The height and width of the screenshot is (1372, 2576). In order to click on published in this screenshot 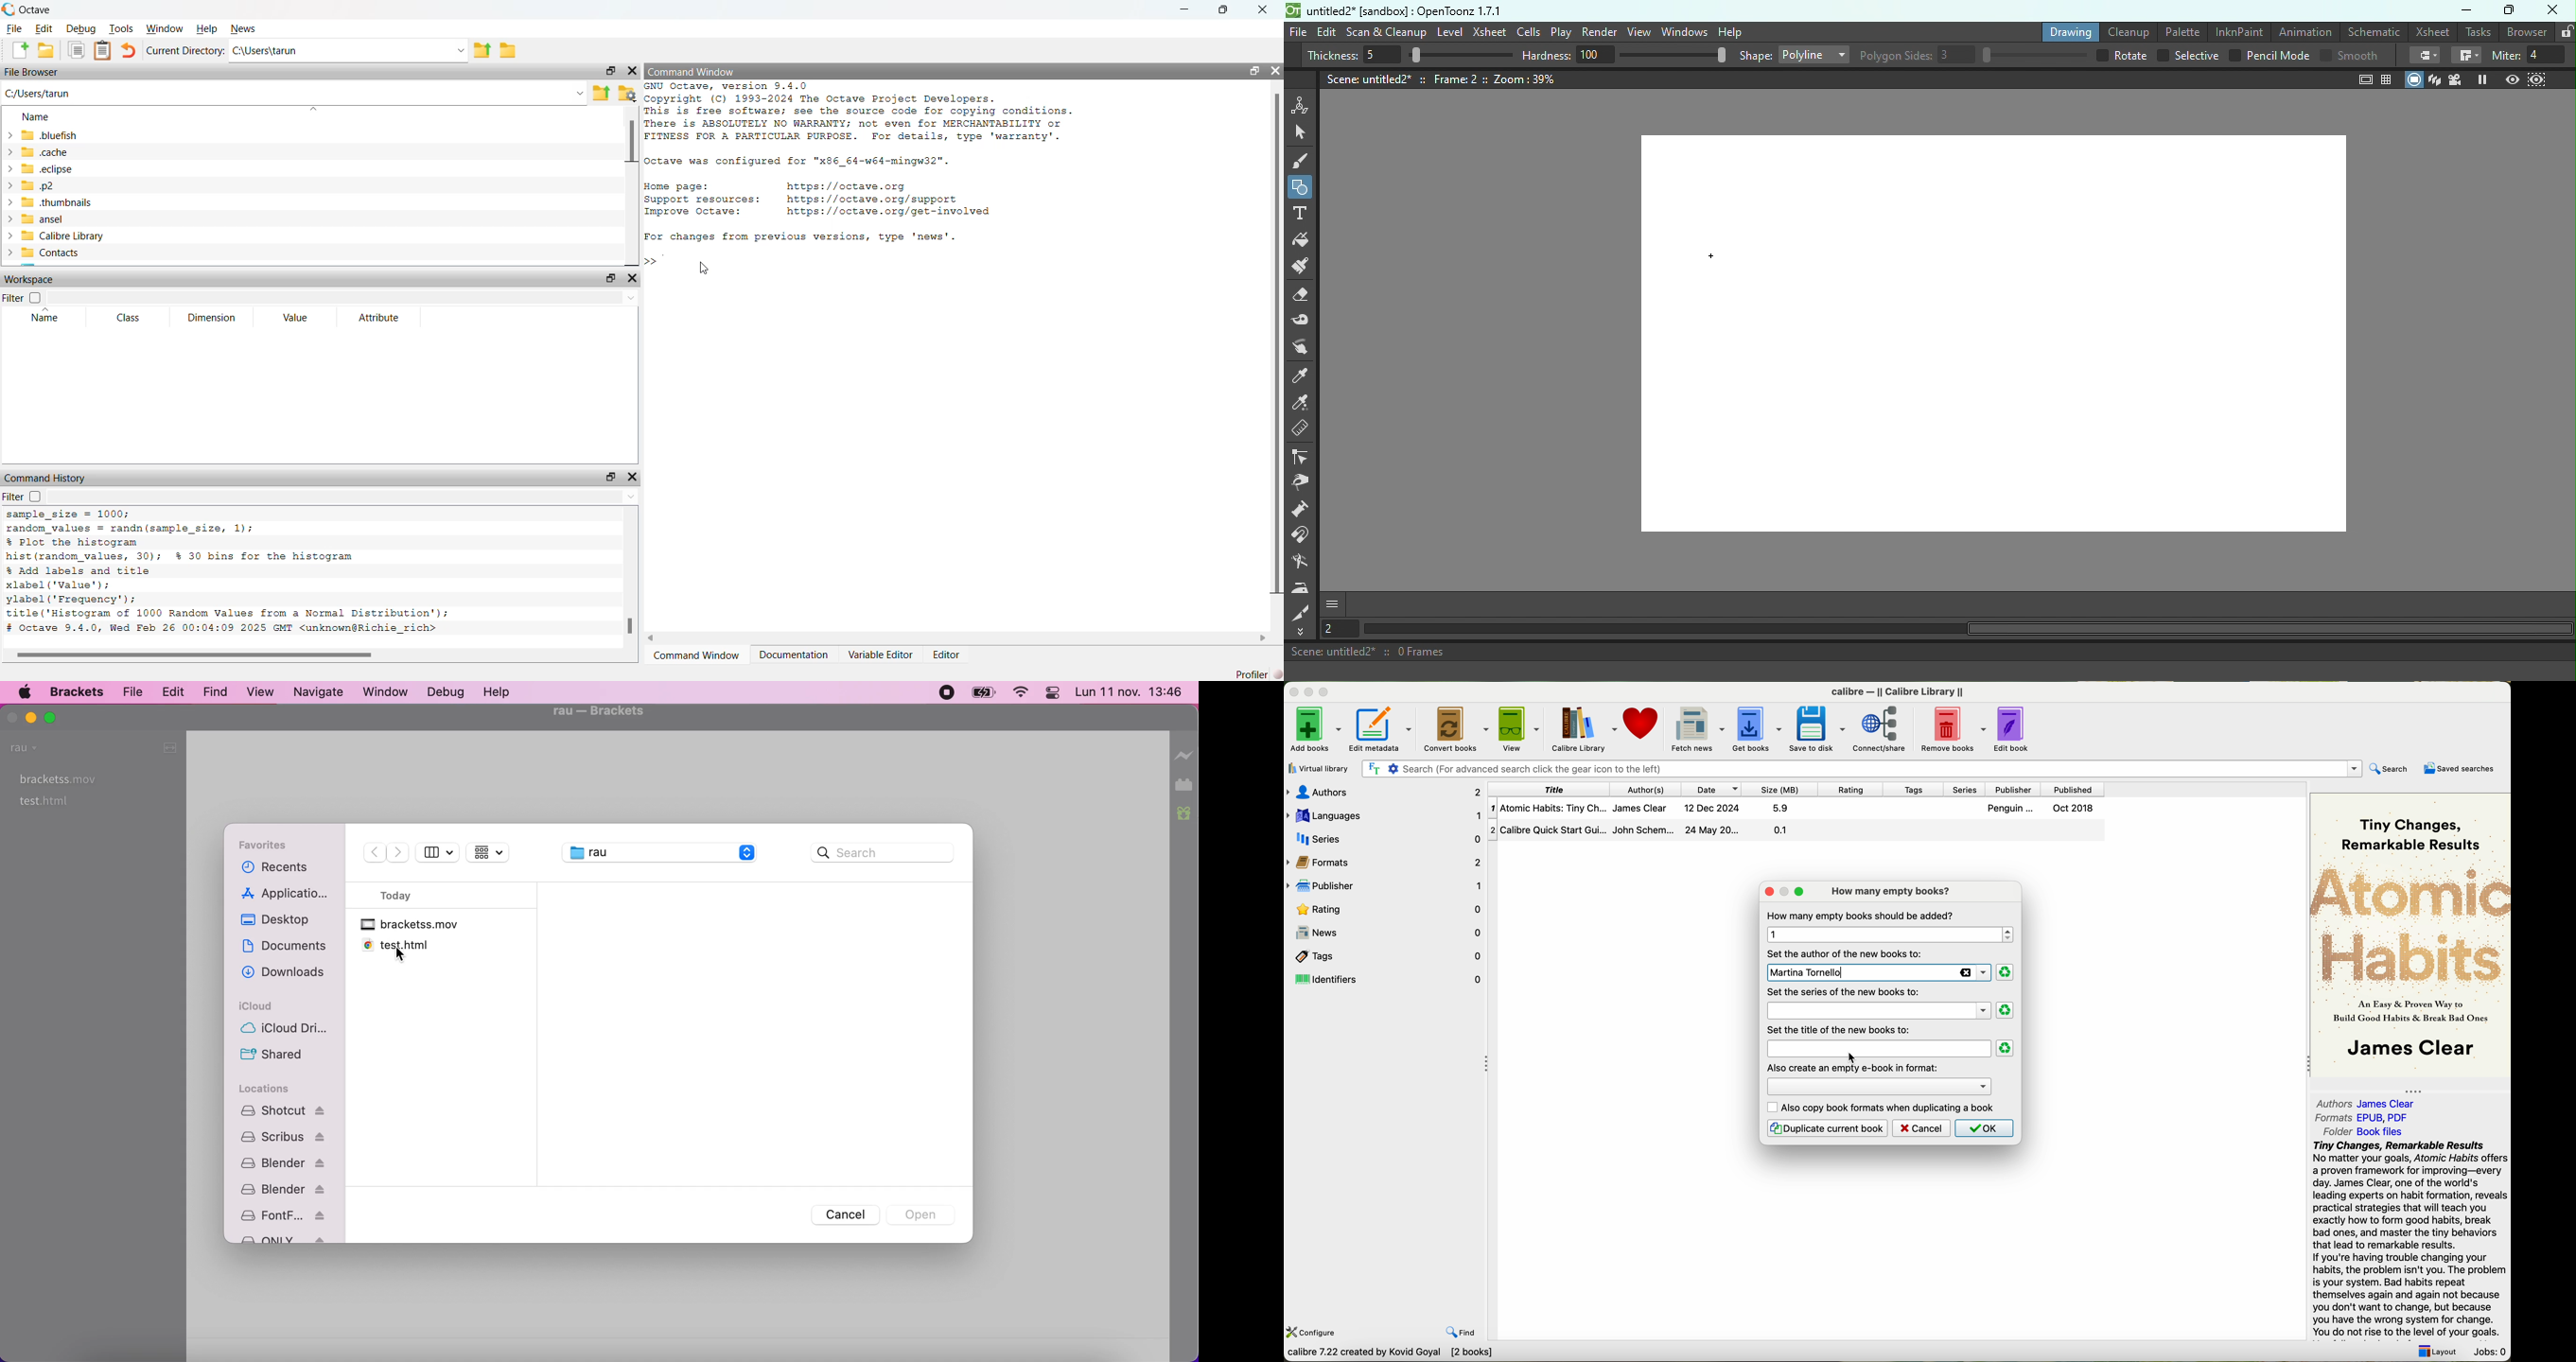, I will do `click(2076, 788)`.